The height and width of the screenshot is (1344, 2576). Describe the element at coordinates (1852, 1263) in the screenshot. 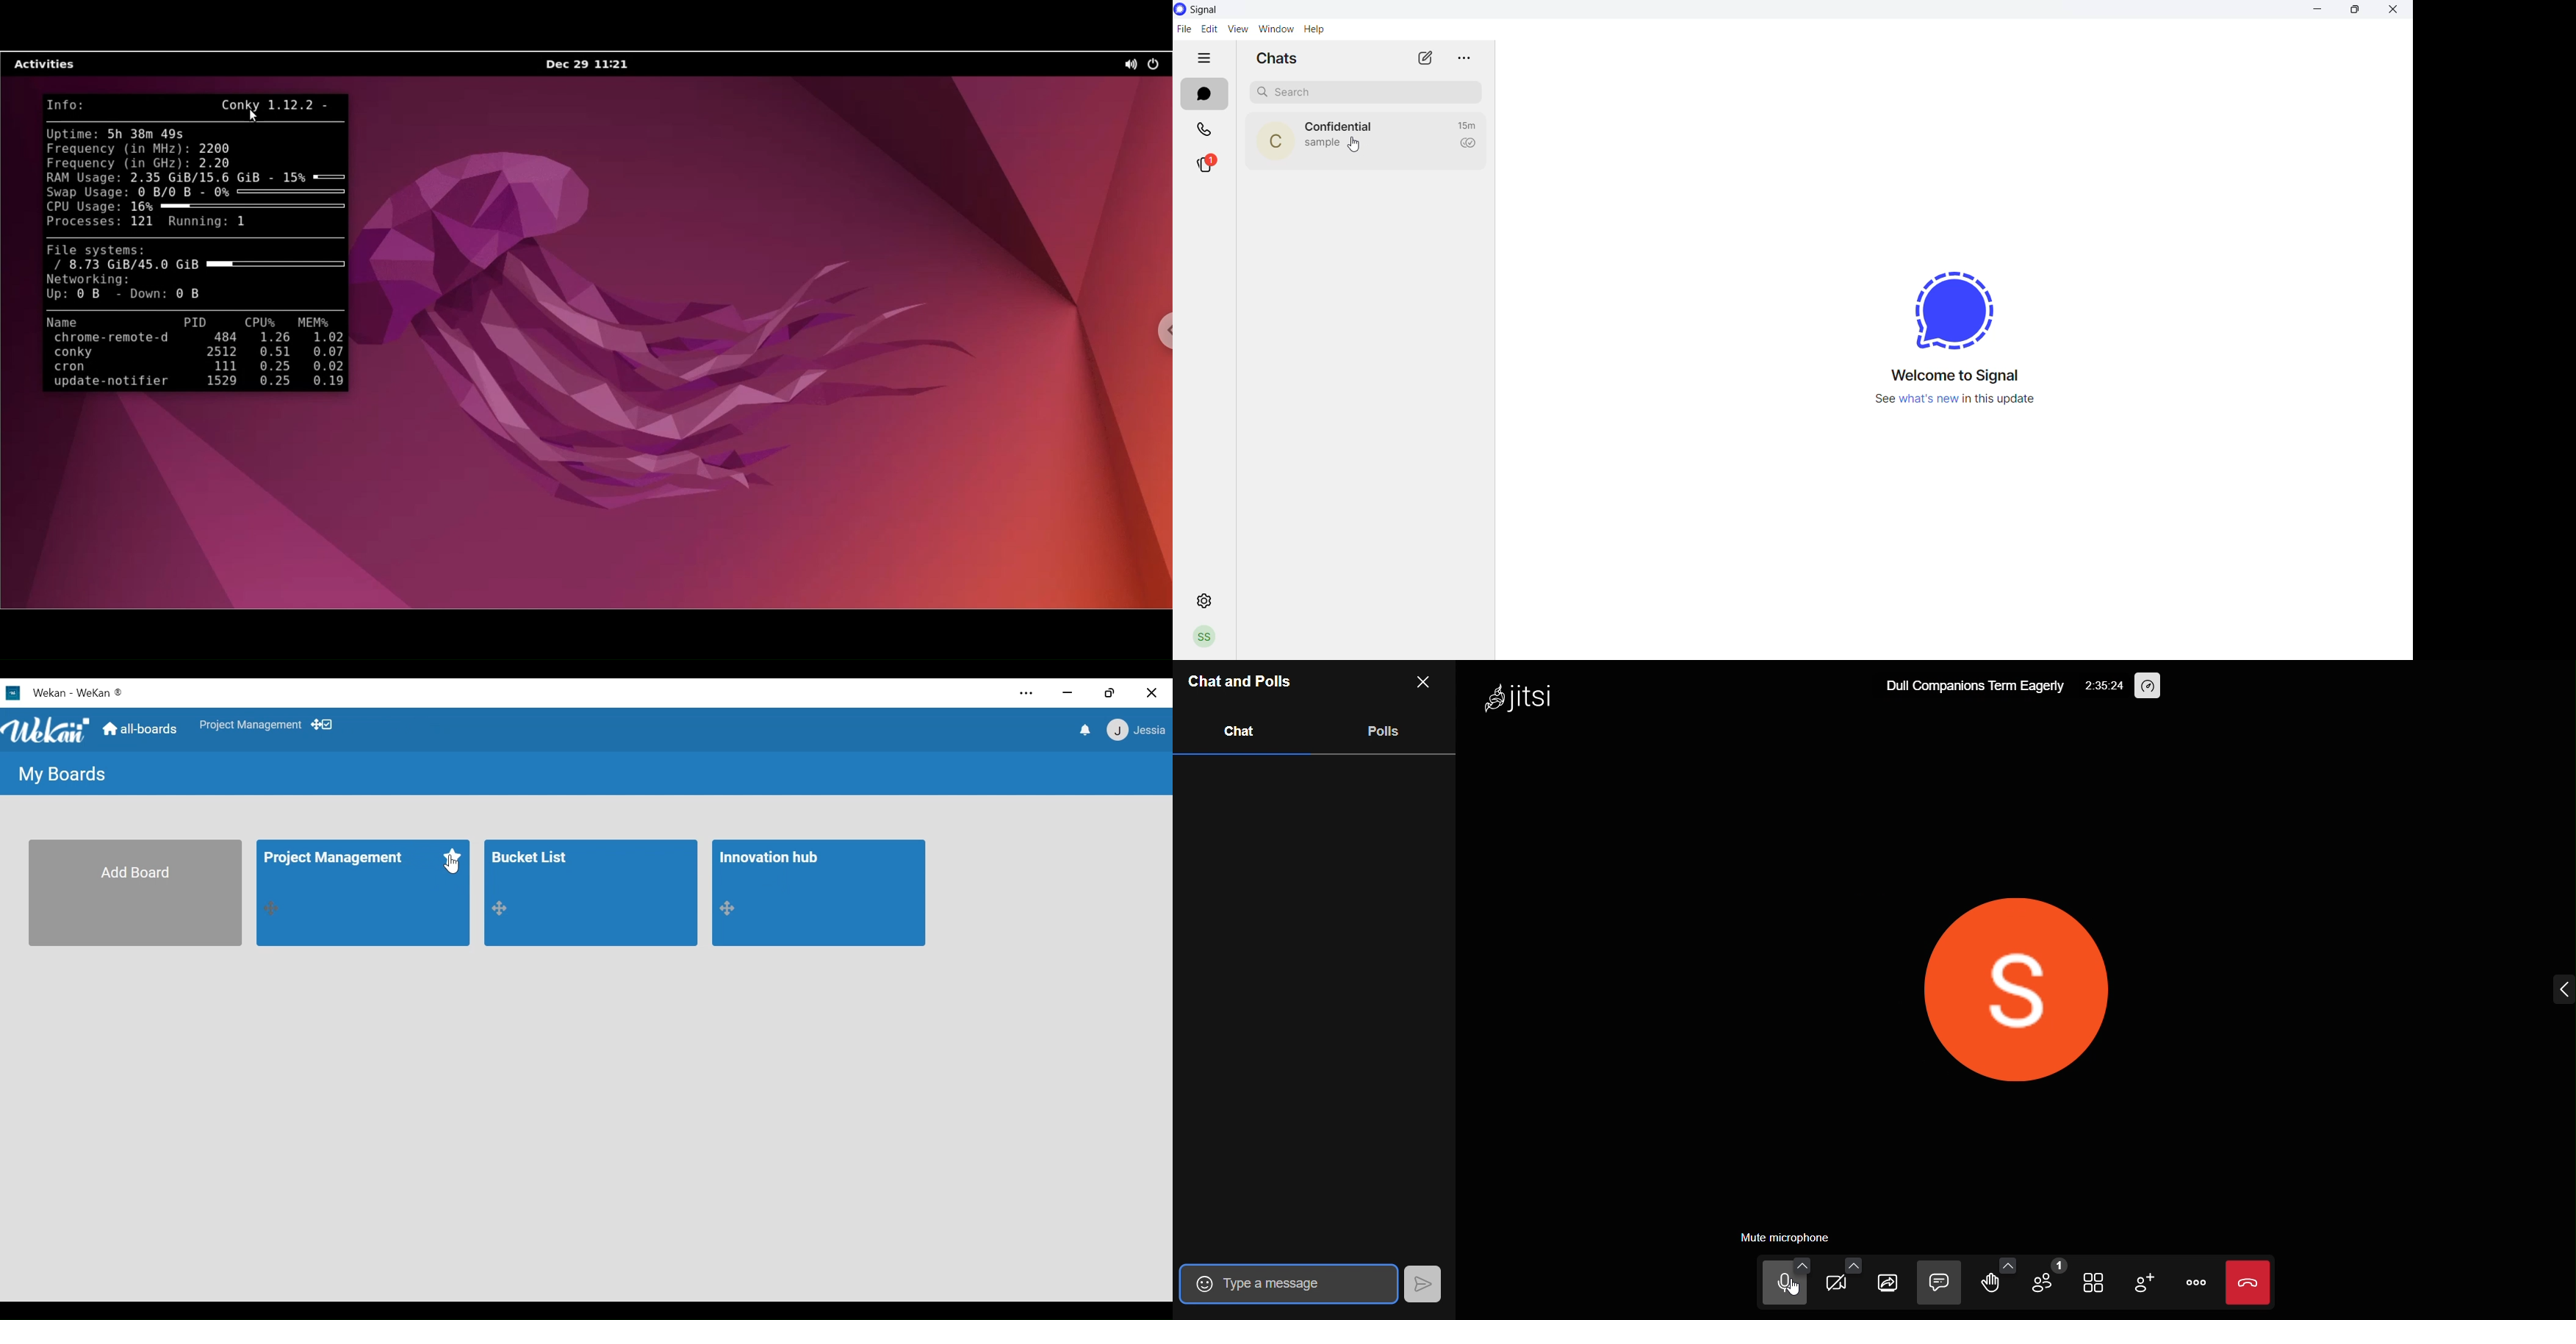

I see `video setting` at that location.